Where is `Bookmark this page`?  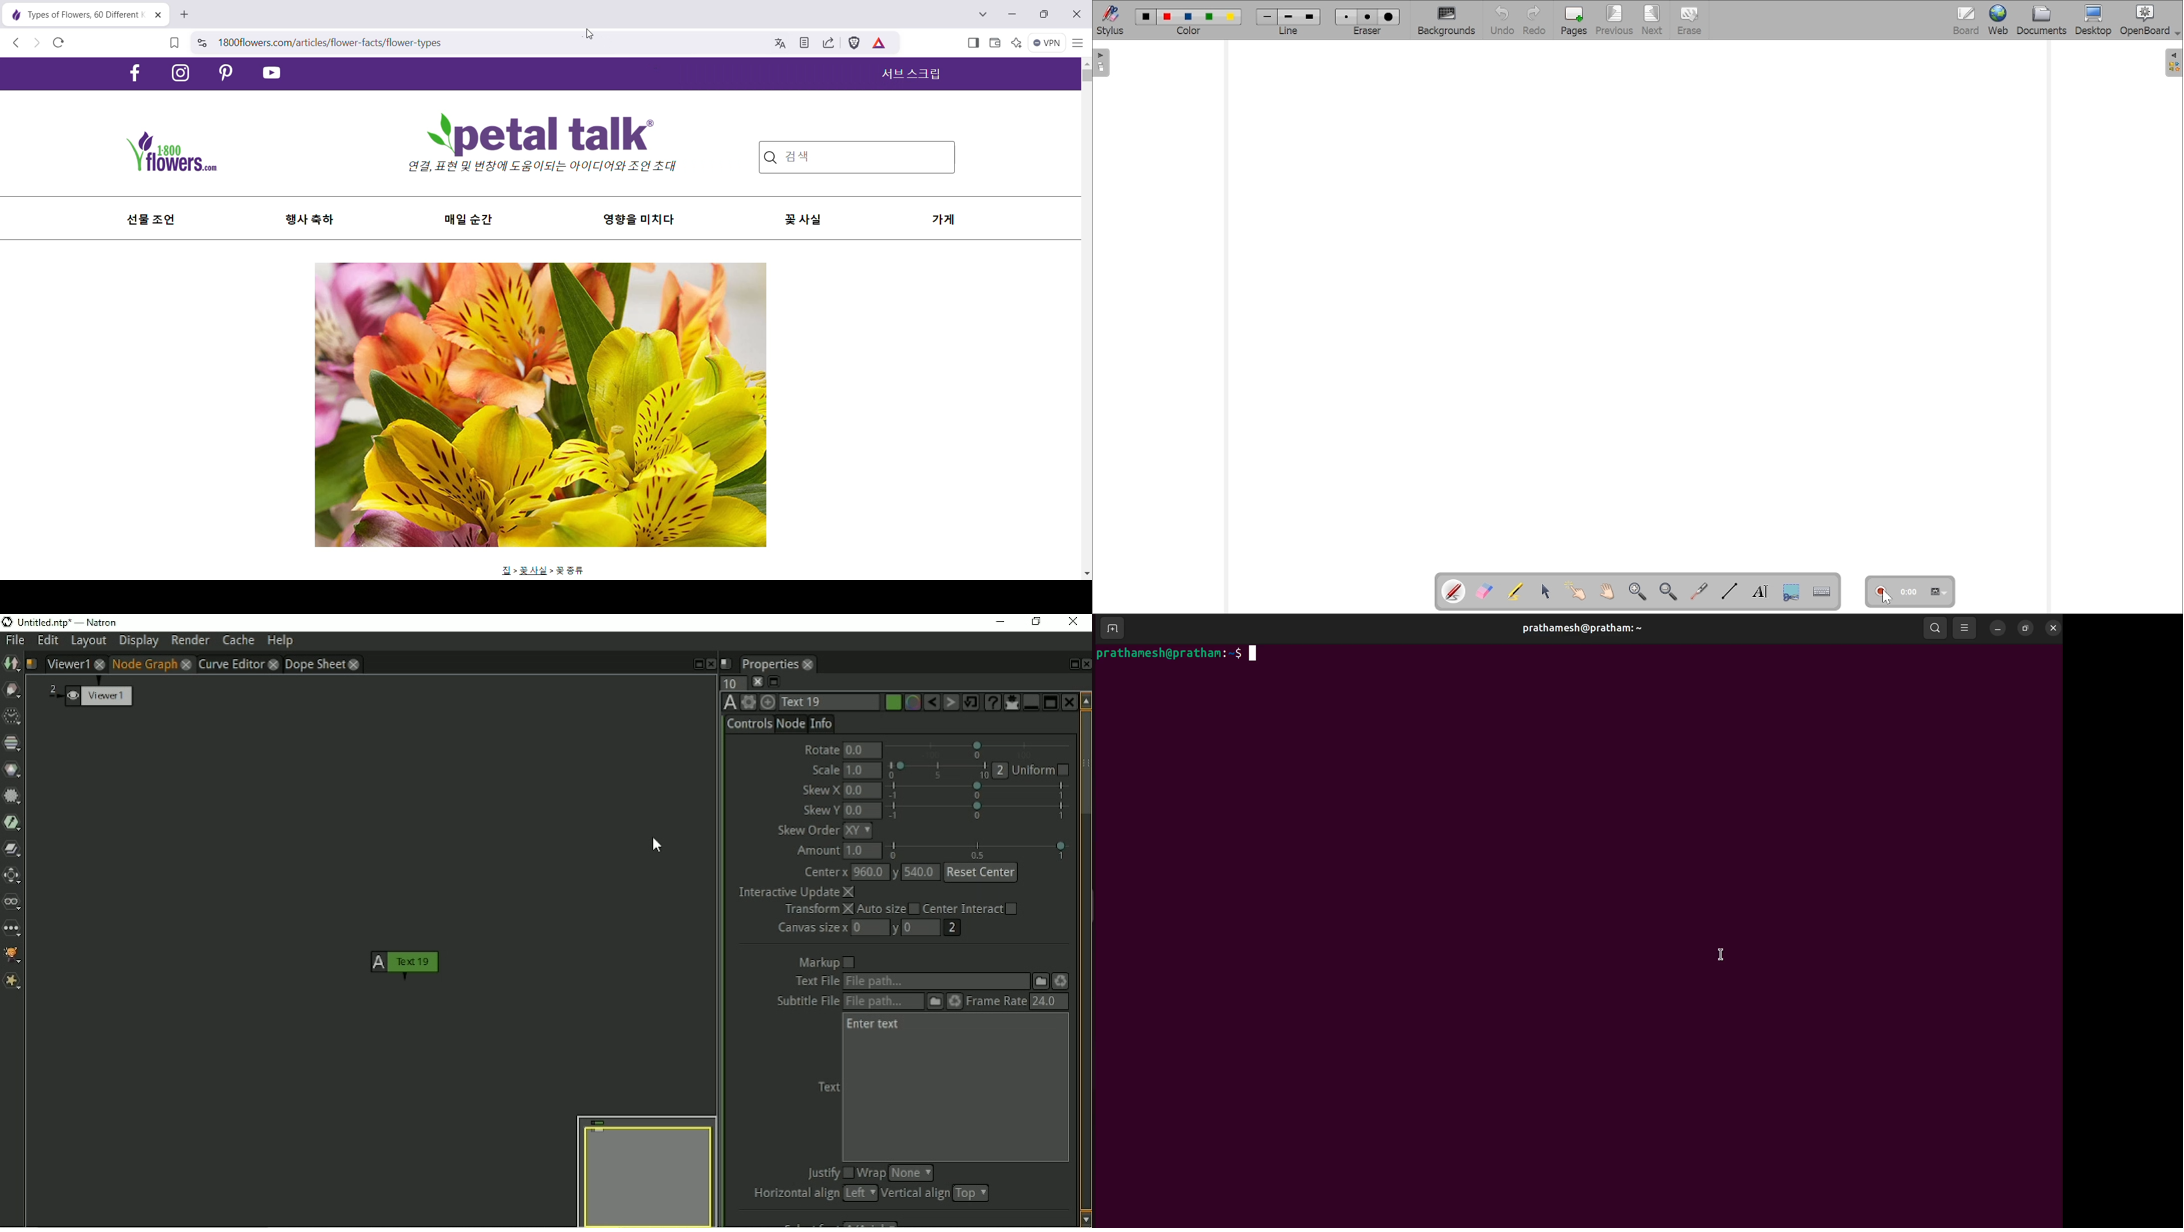 Bookmark this page is located at coordinates (175, 44).